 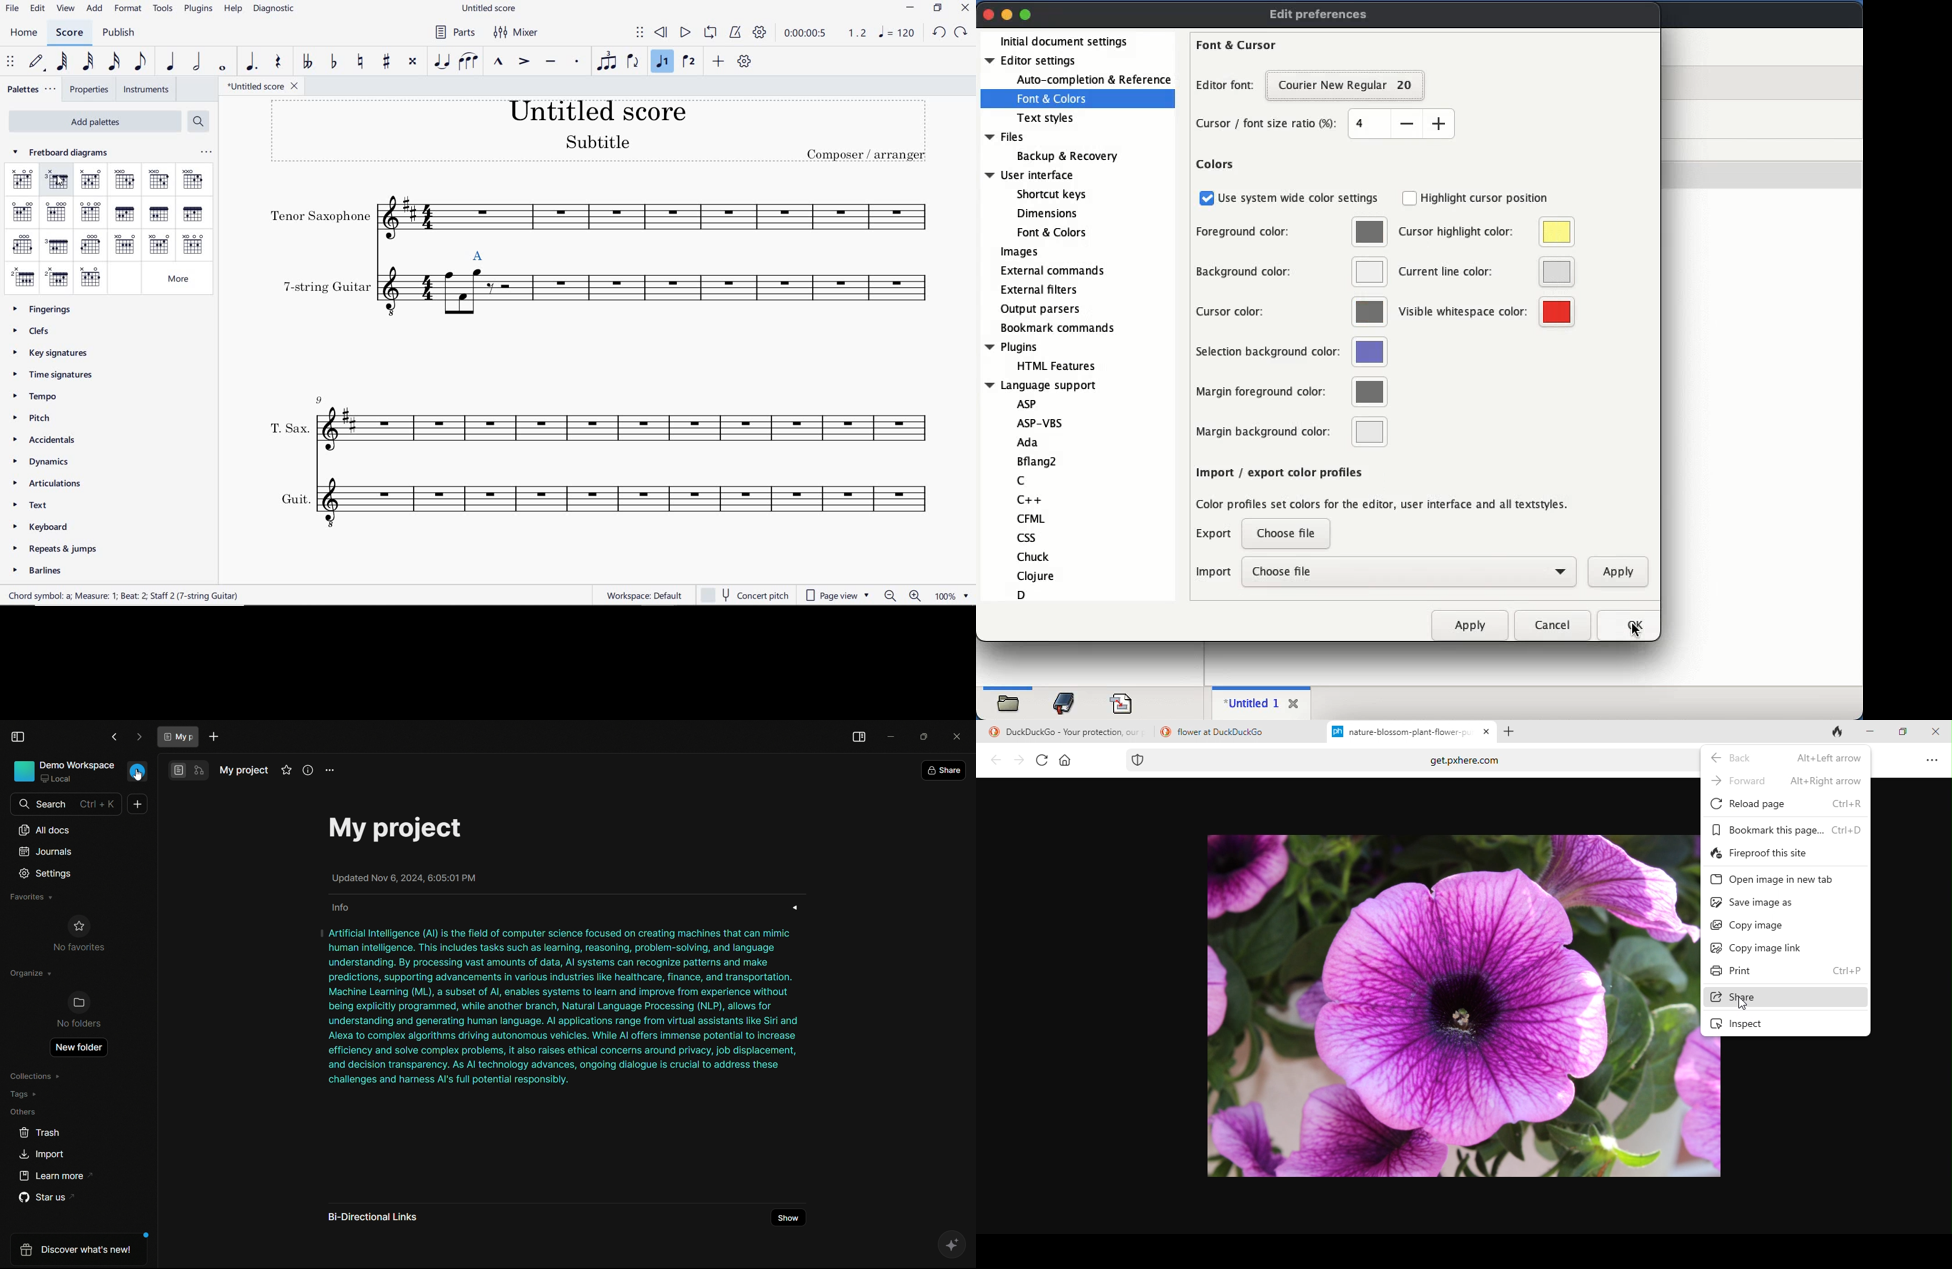 I want to click on fretboard diagrams, so click(x=70, y=153).